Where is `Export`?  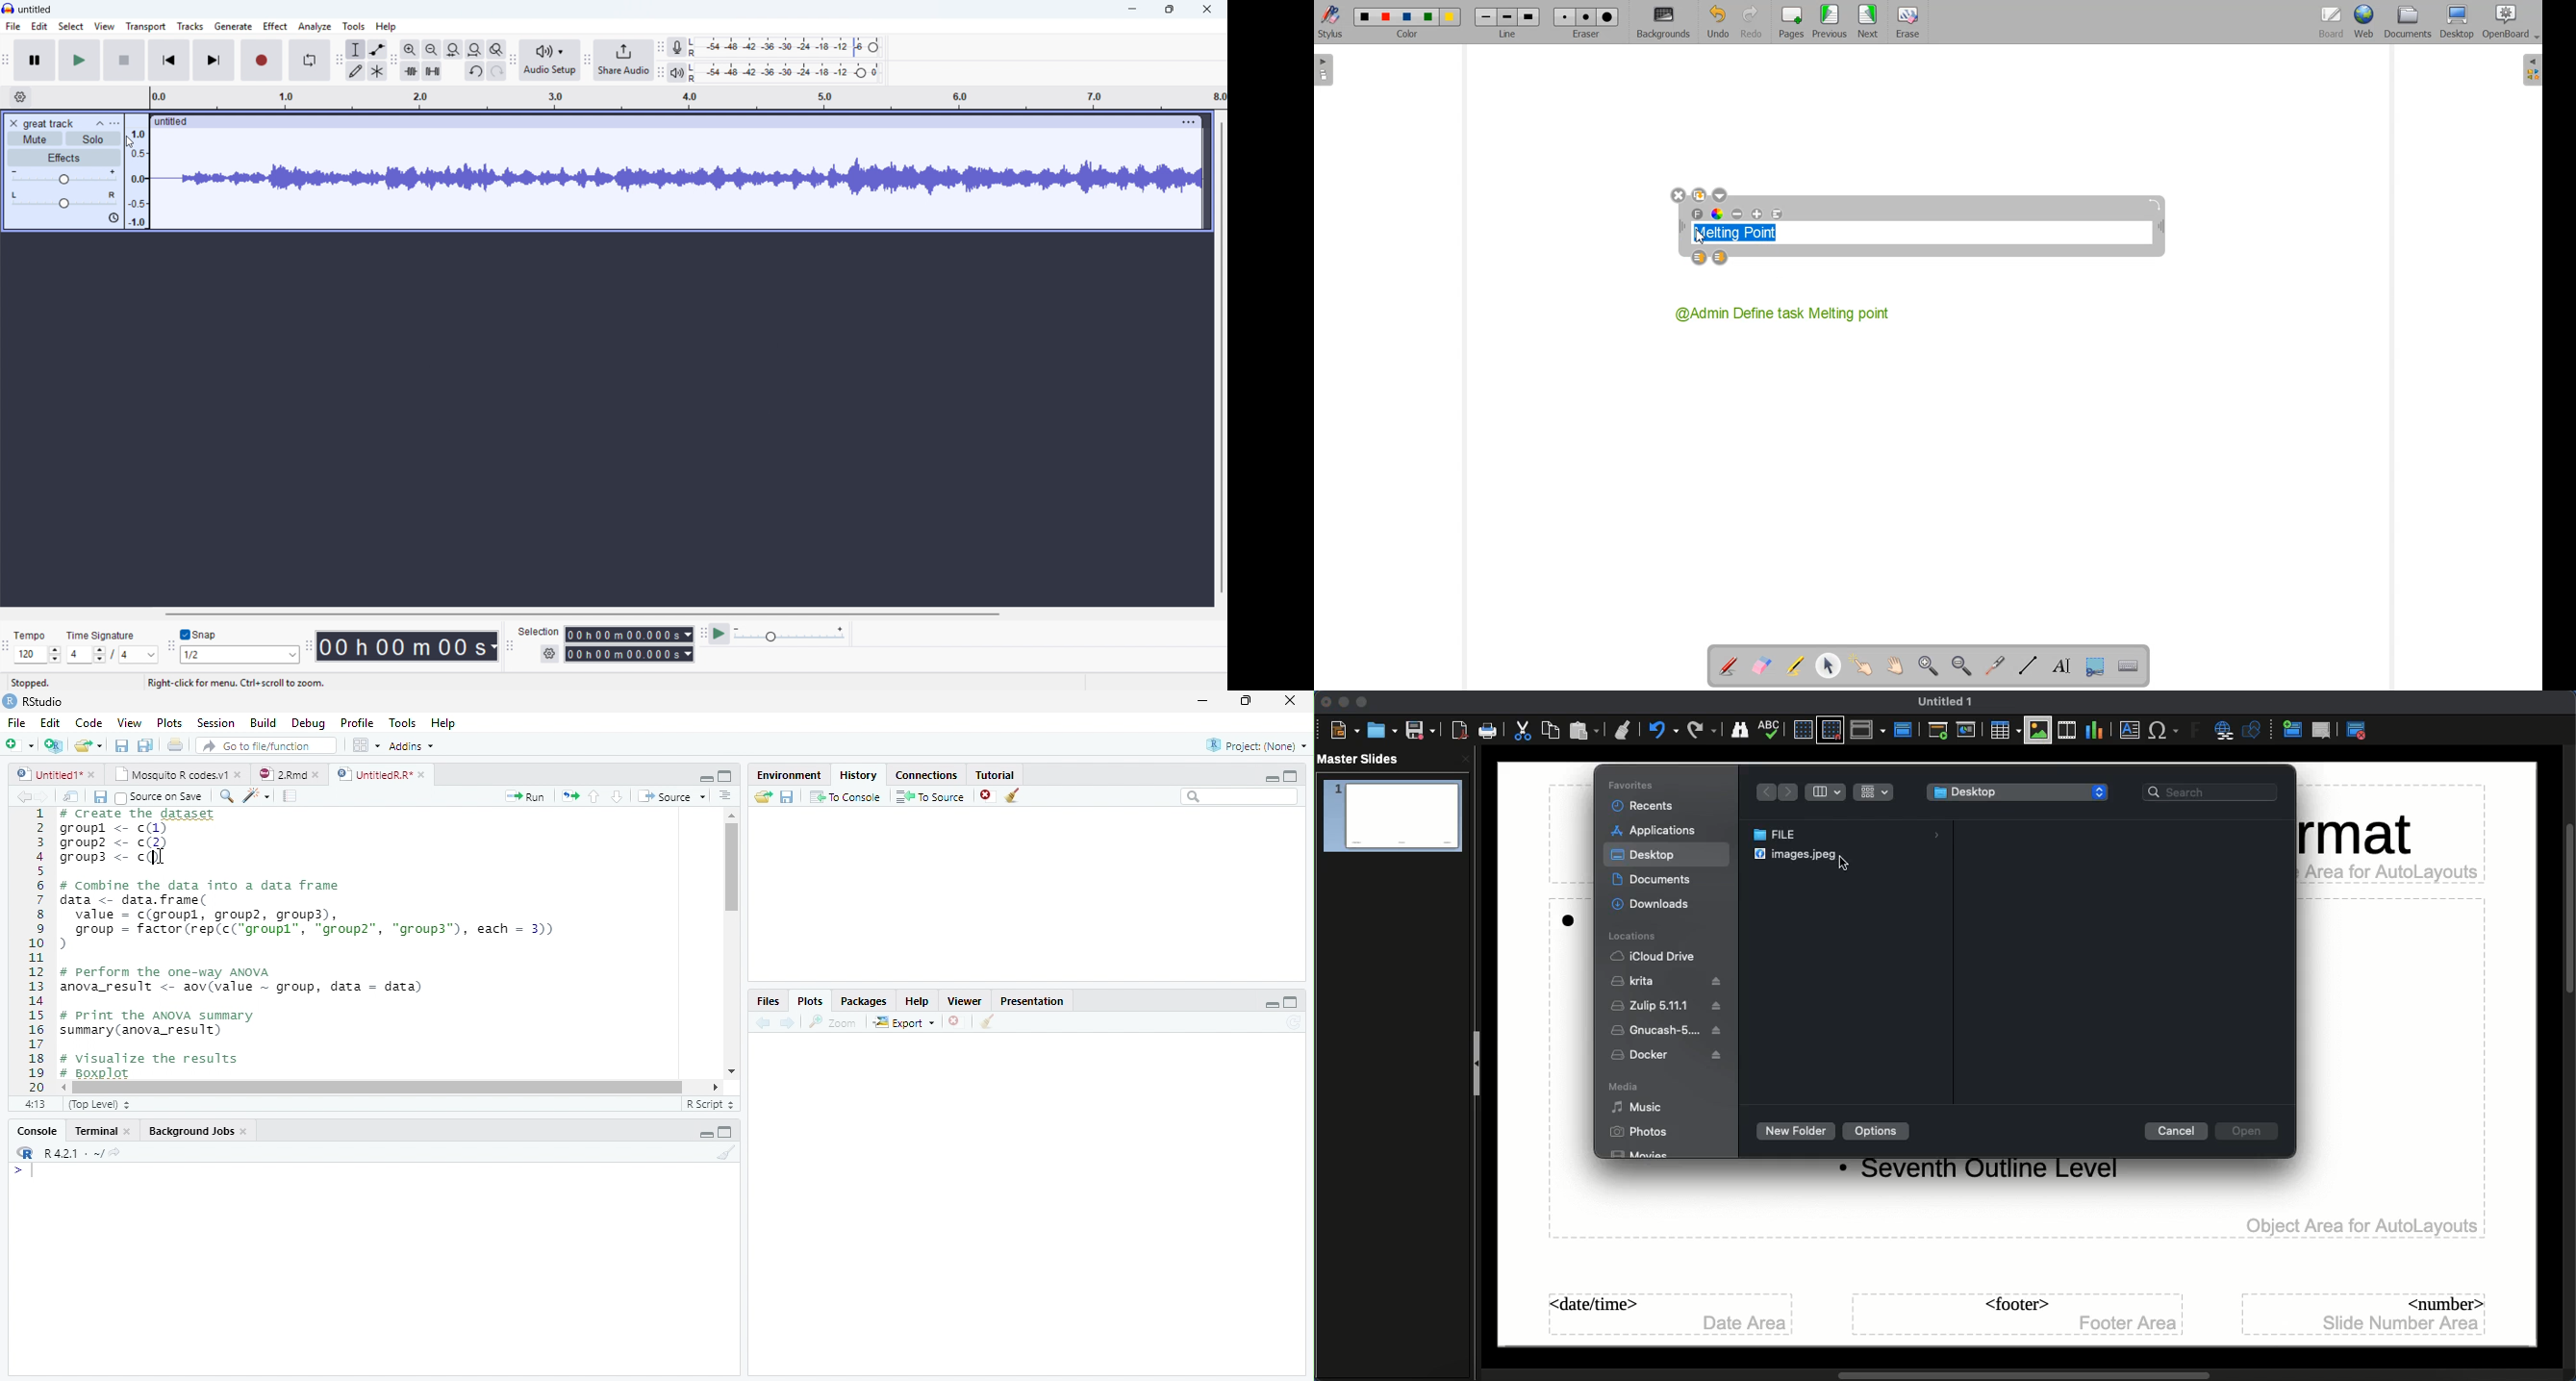
Export is located at coordinates (905, 1022).